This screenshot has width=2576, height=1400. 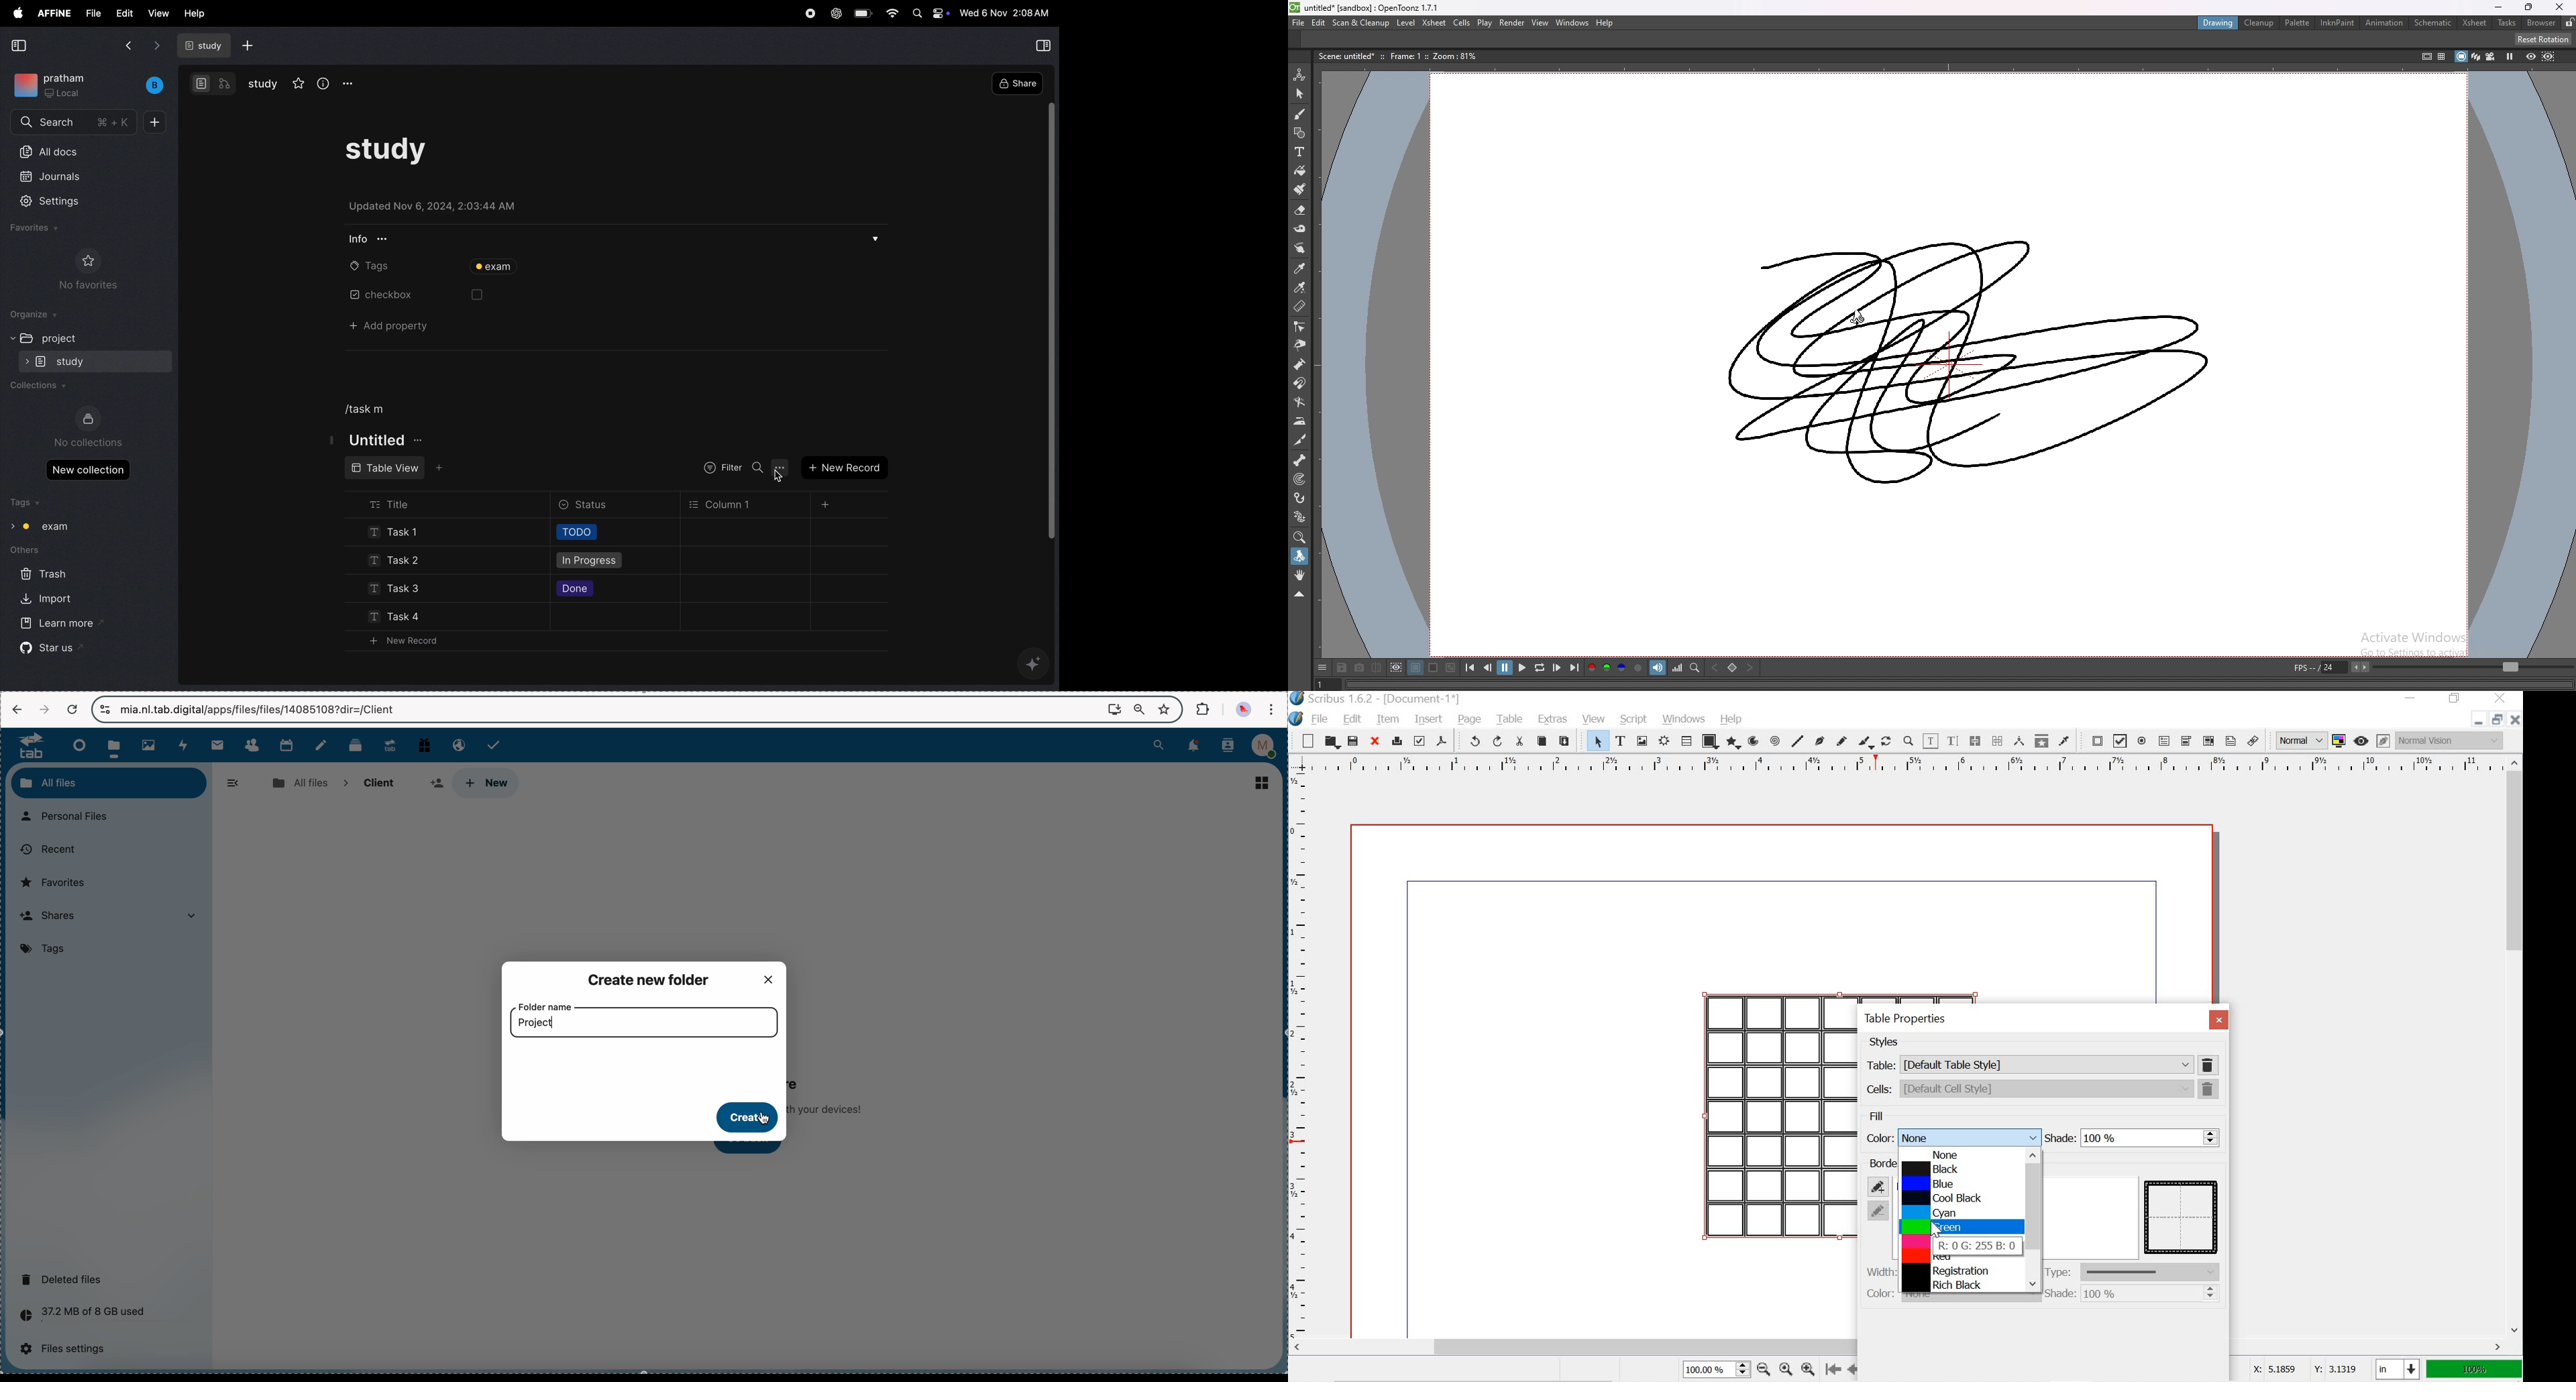 I want to click on 37.2 MB of 8 GB, so click(x=79, y=1317).